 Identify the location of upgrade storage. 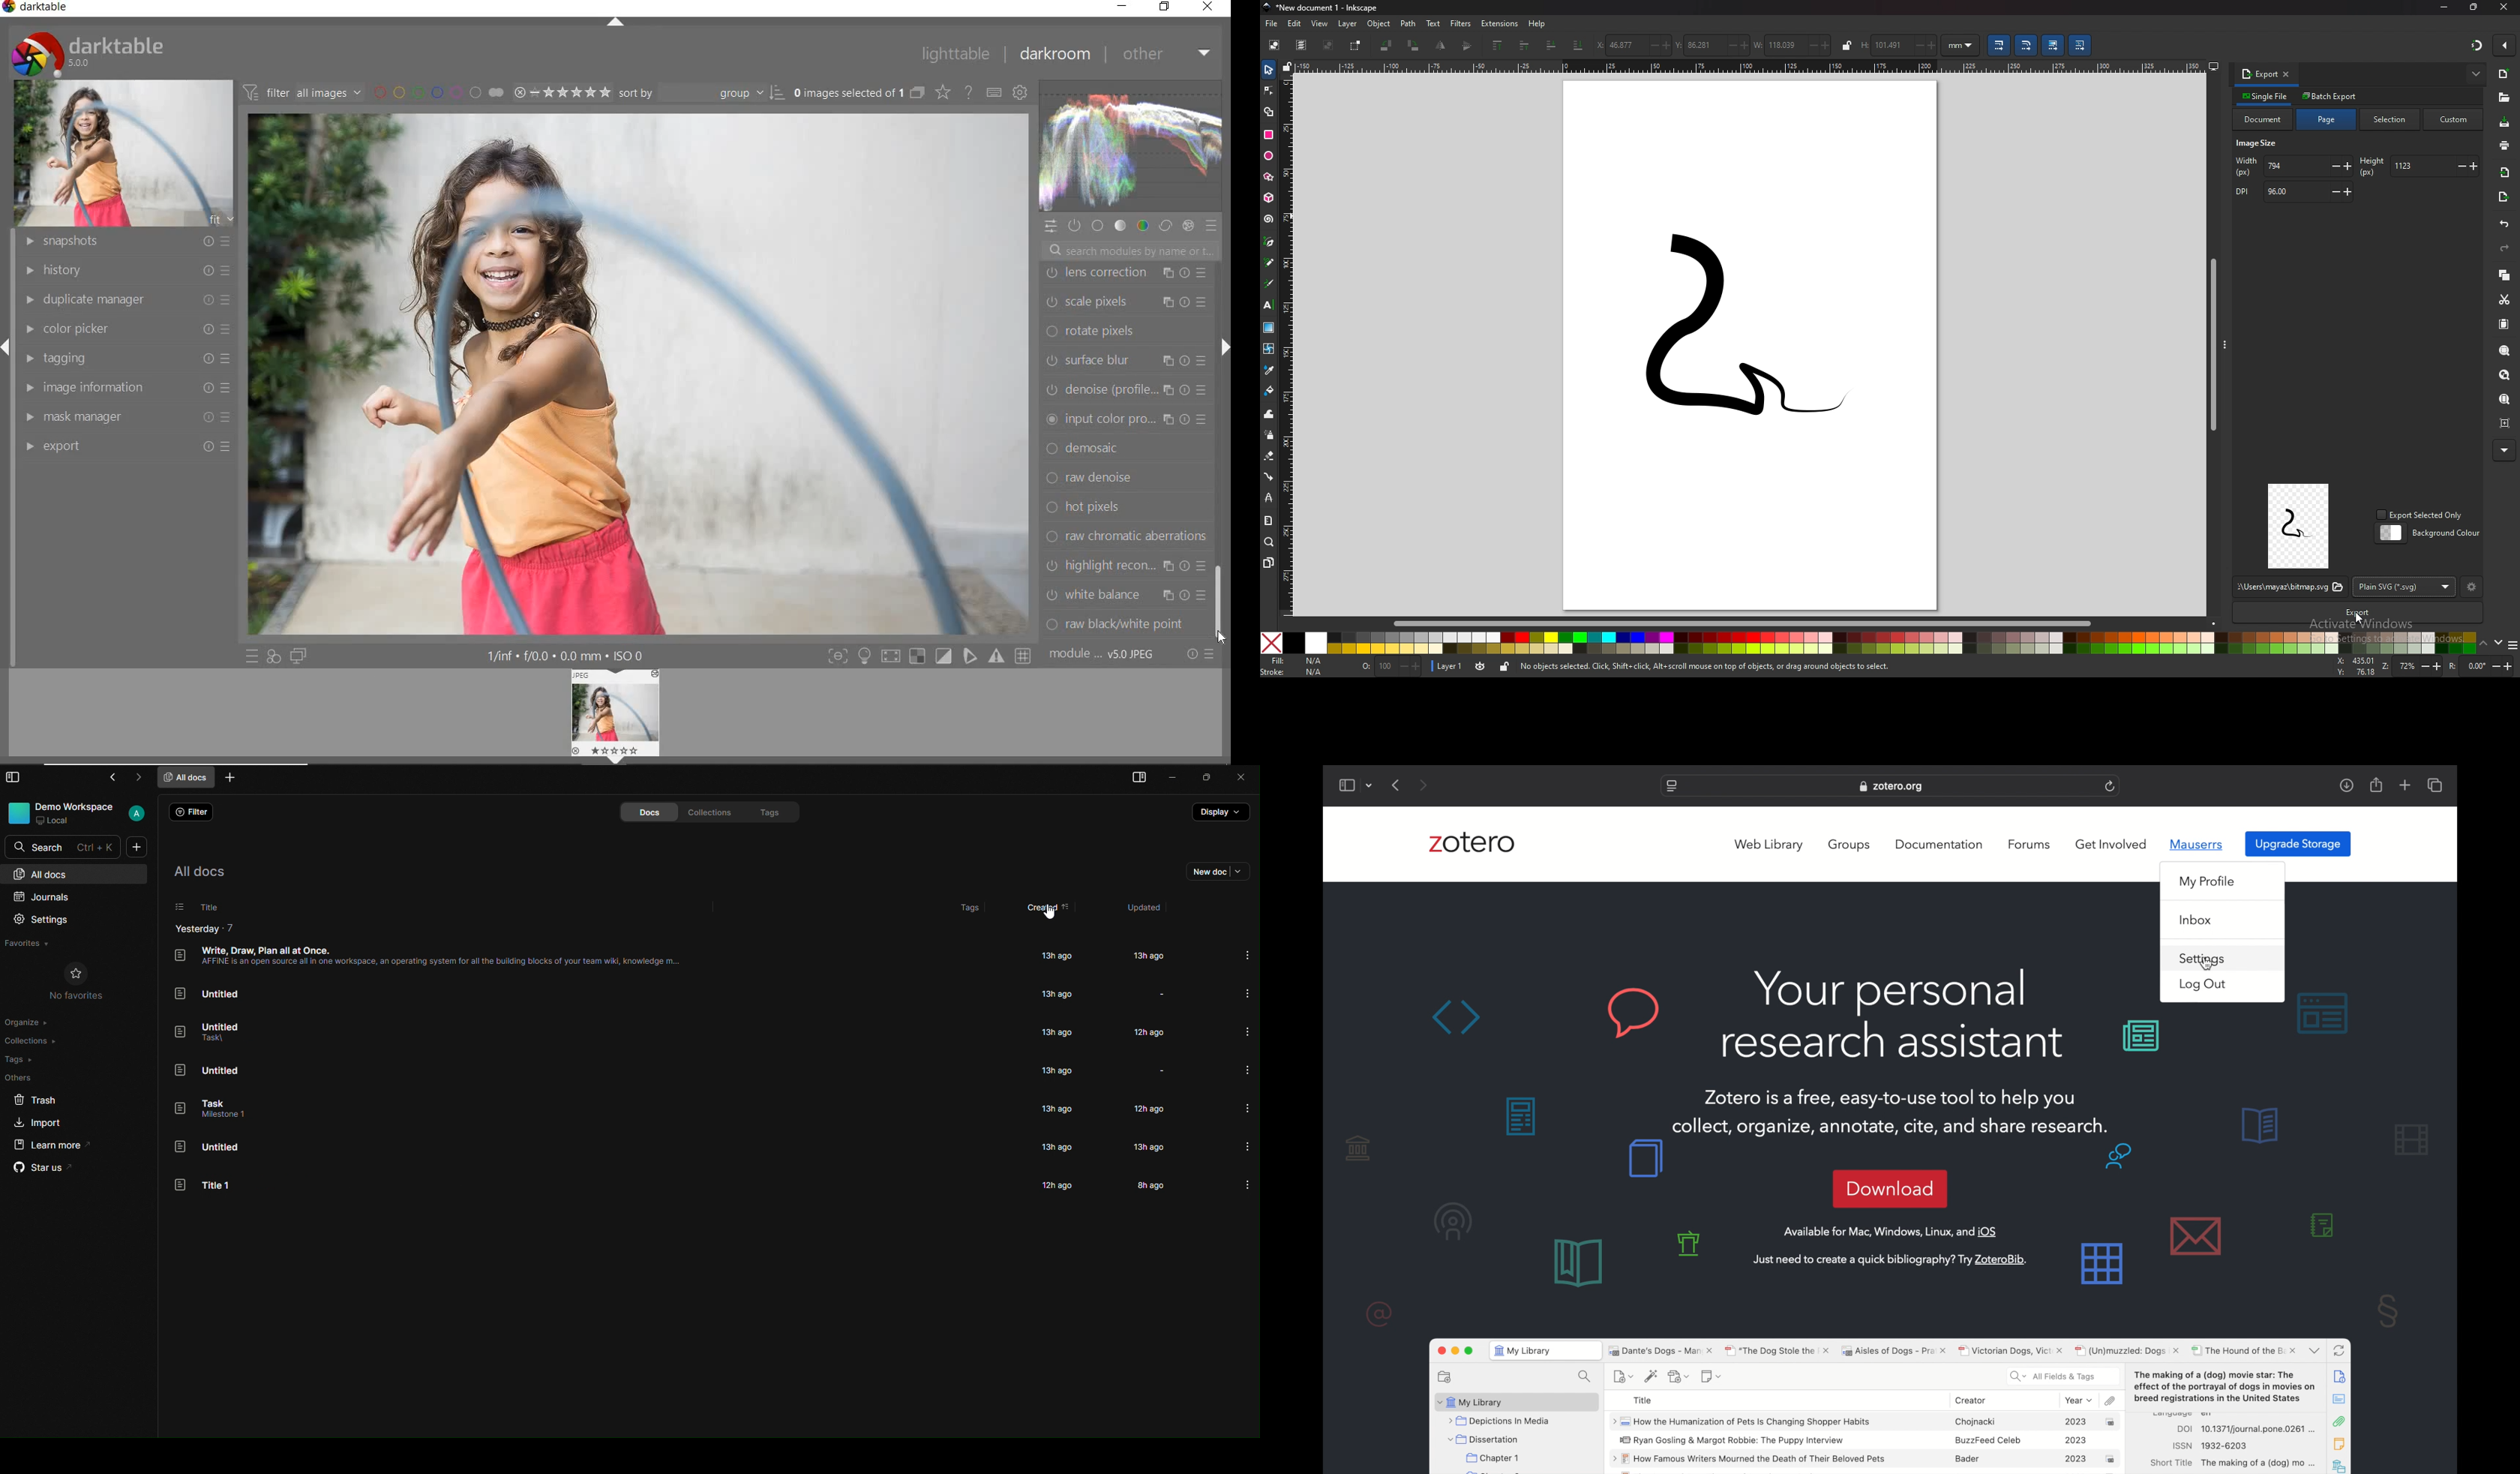
(2300, 845).